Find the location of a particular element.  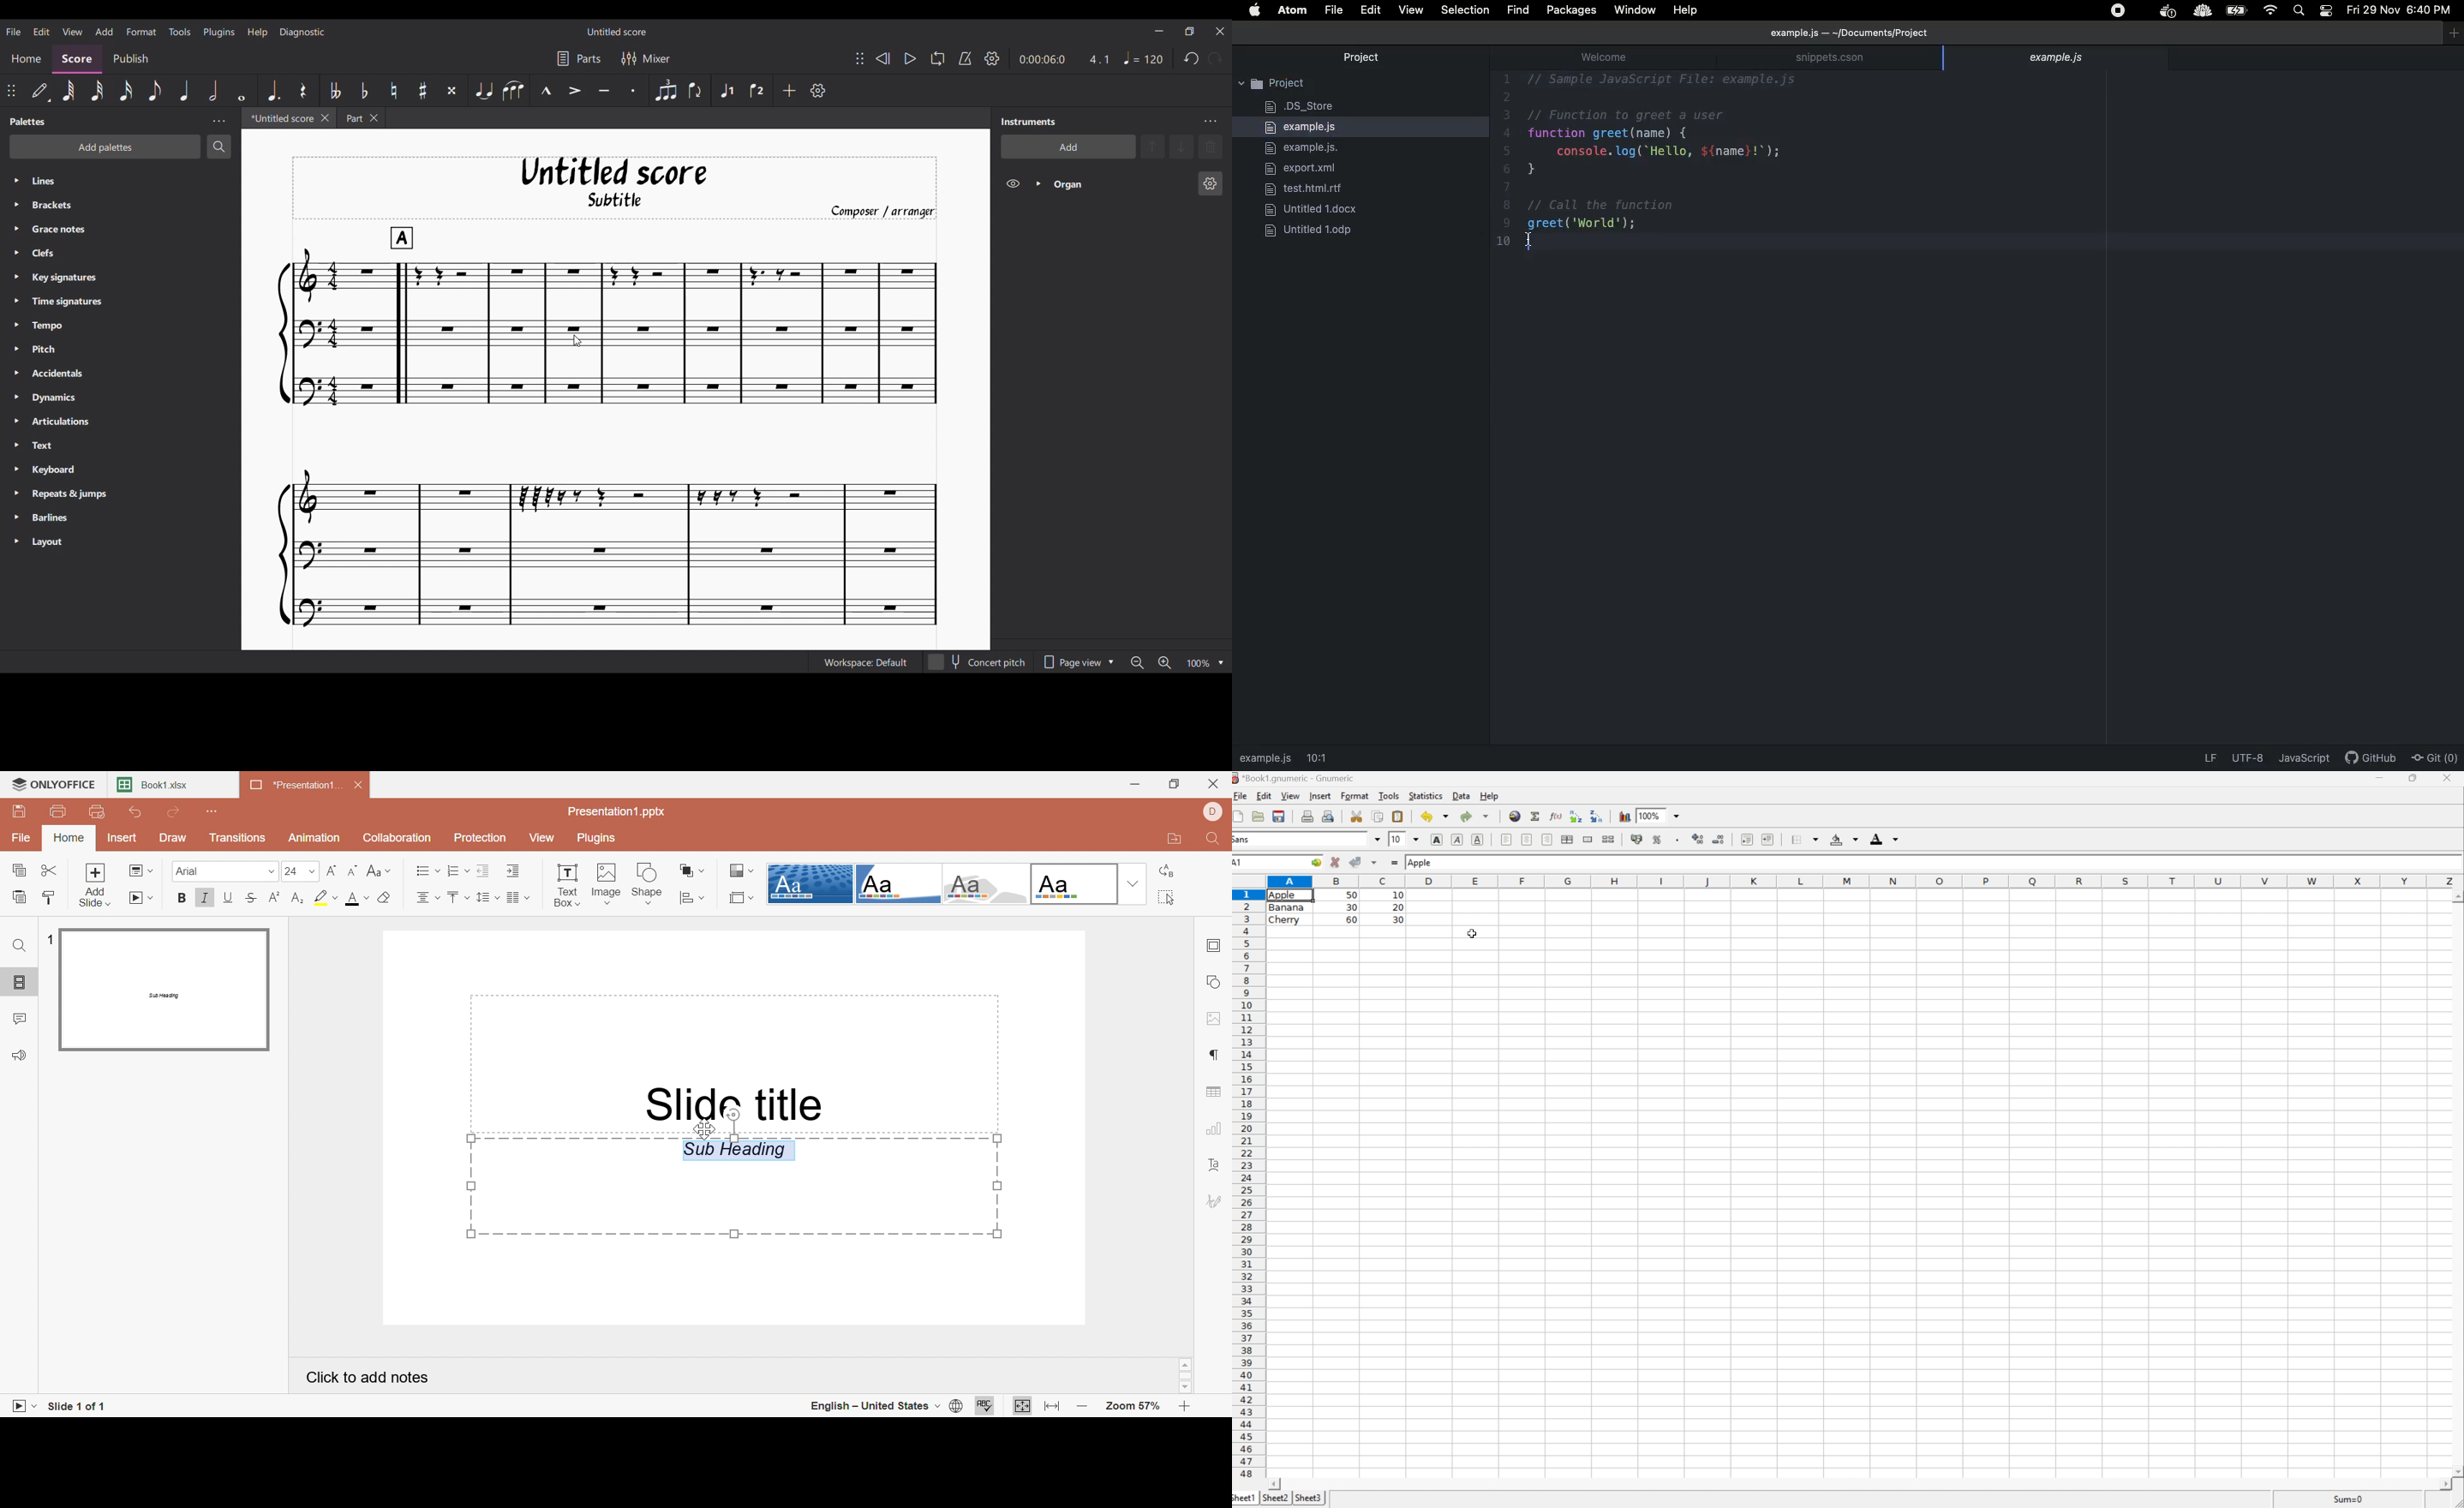

align left is located at coordinates (1504, 839).